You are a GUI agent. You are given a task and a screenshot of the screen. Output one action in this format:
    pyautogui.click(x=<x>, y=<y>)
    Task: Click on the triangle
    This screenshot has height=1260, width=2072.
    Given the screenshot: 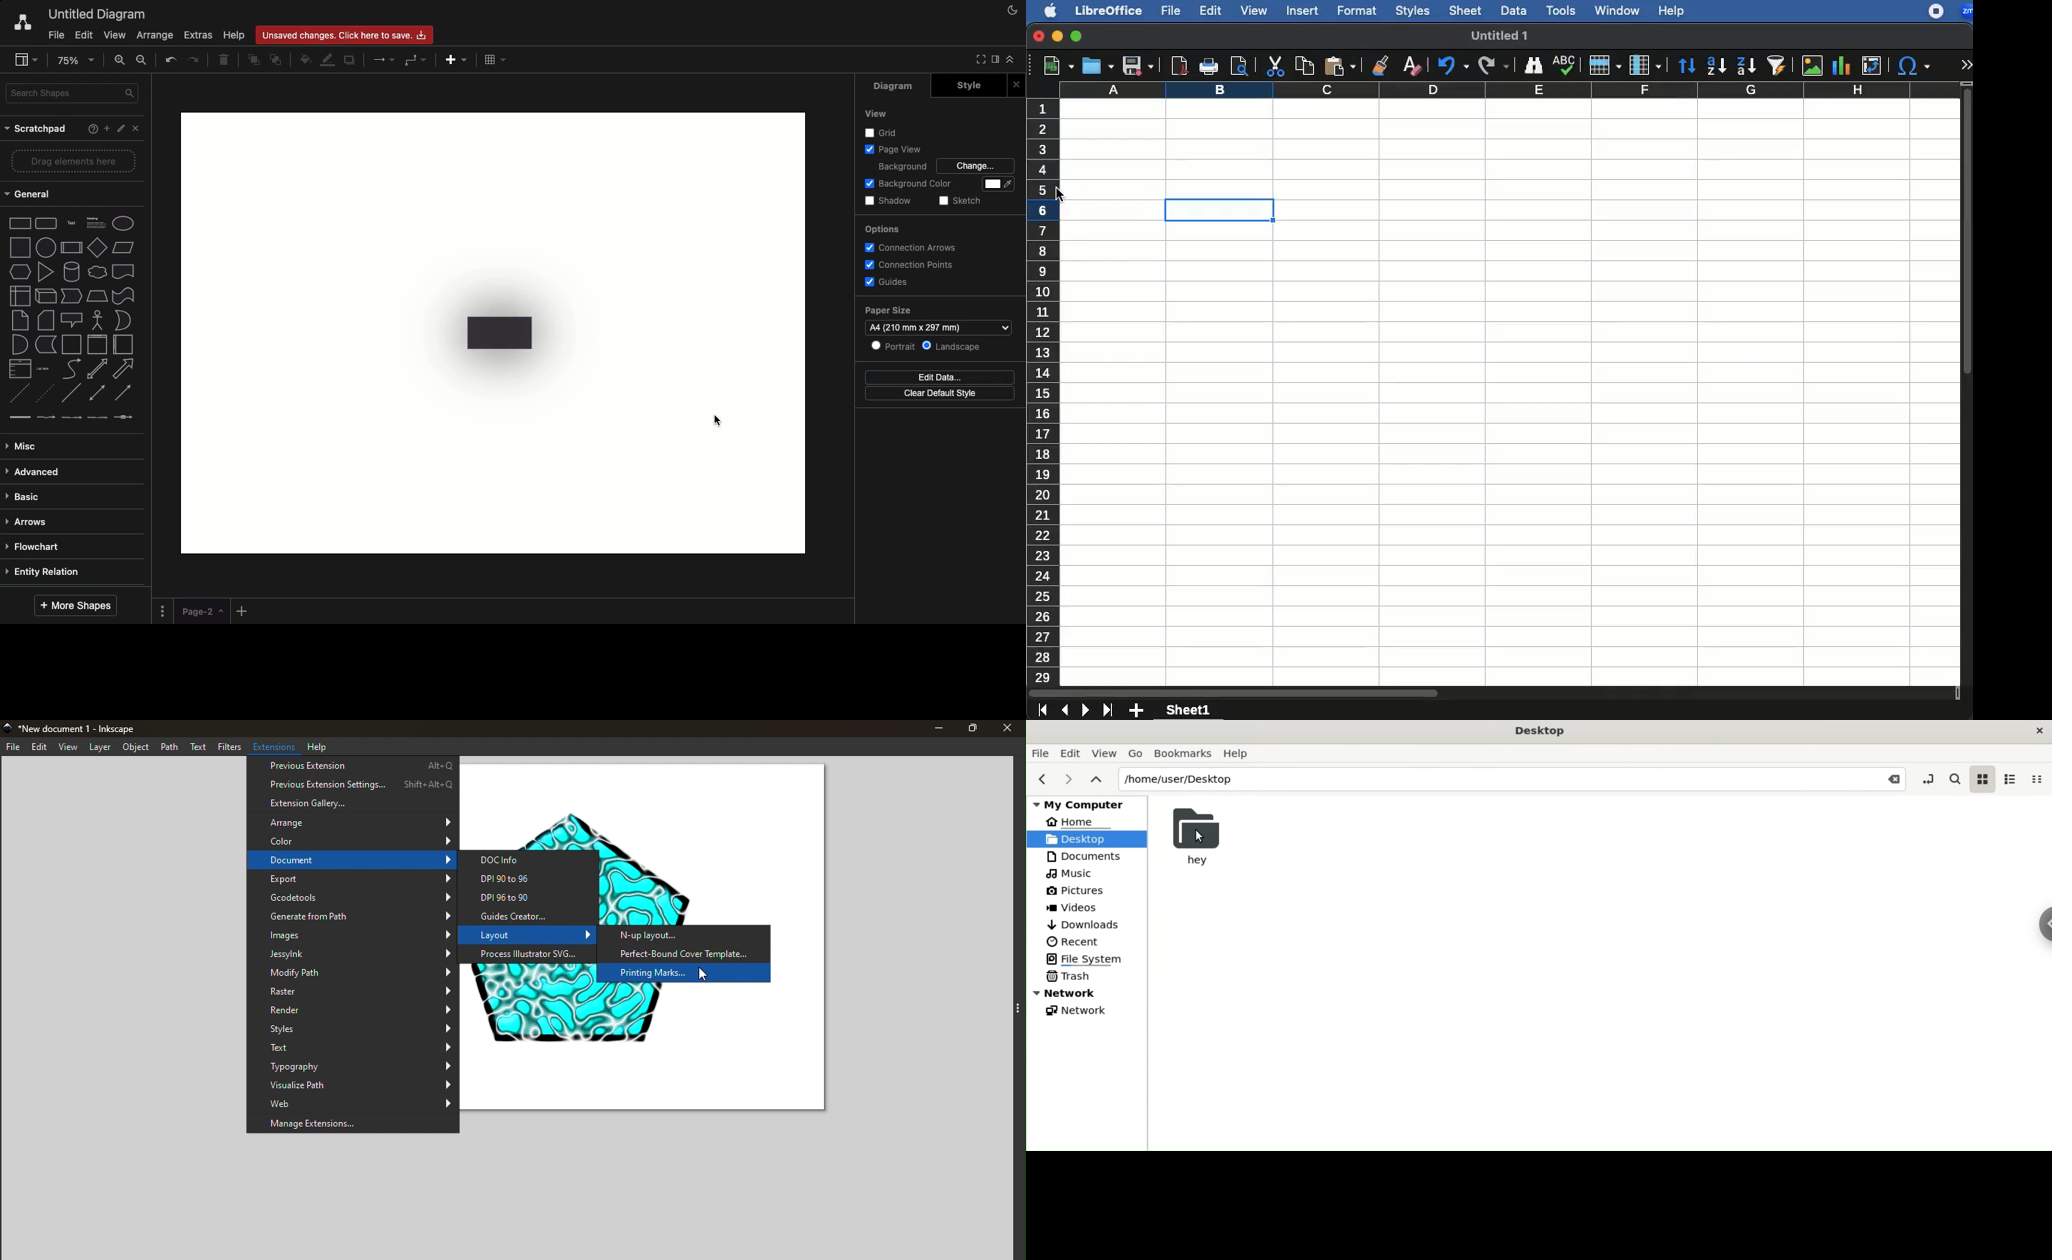 What is the action you would take?
    pyautogui.click(x=45, y=271)
    